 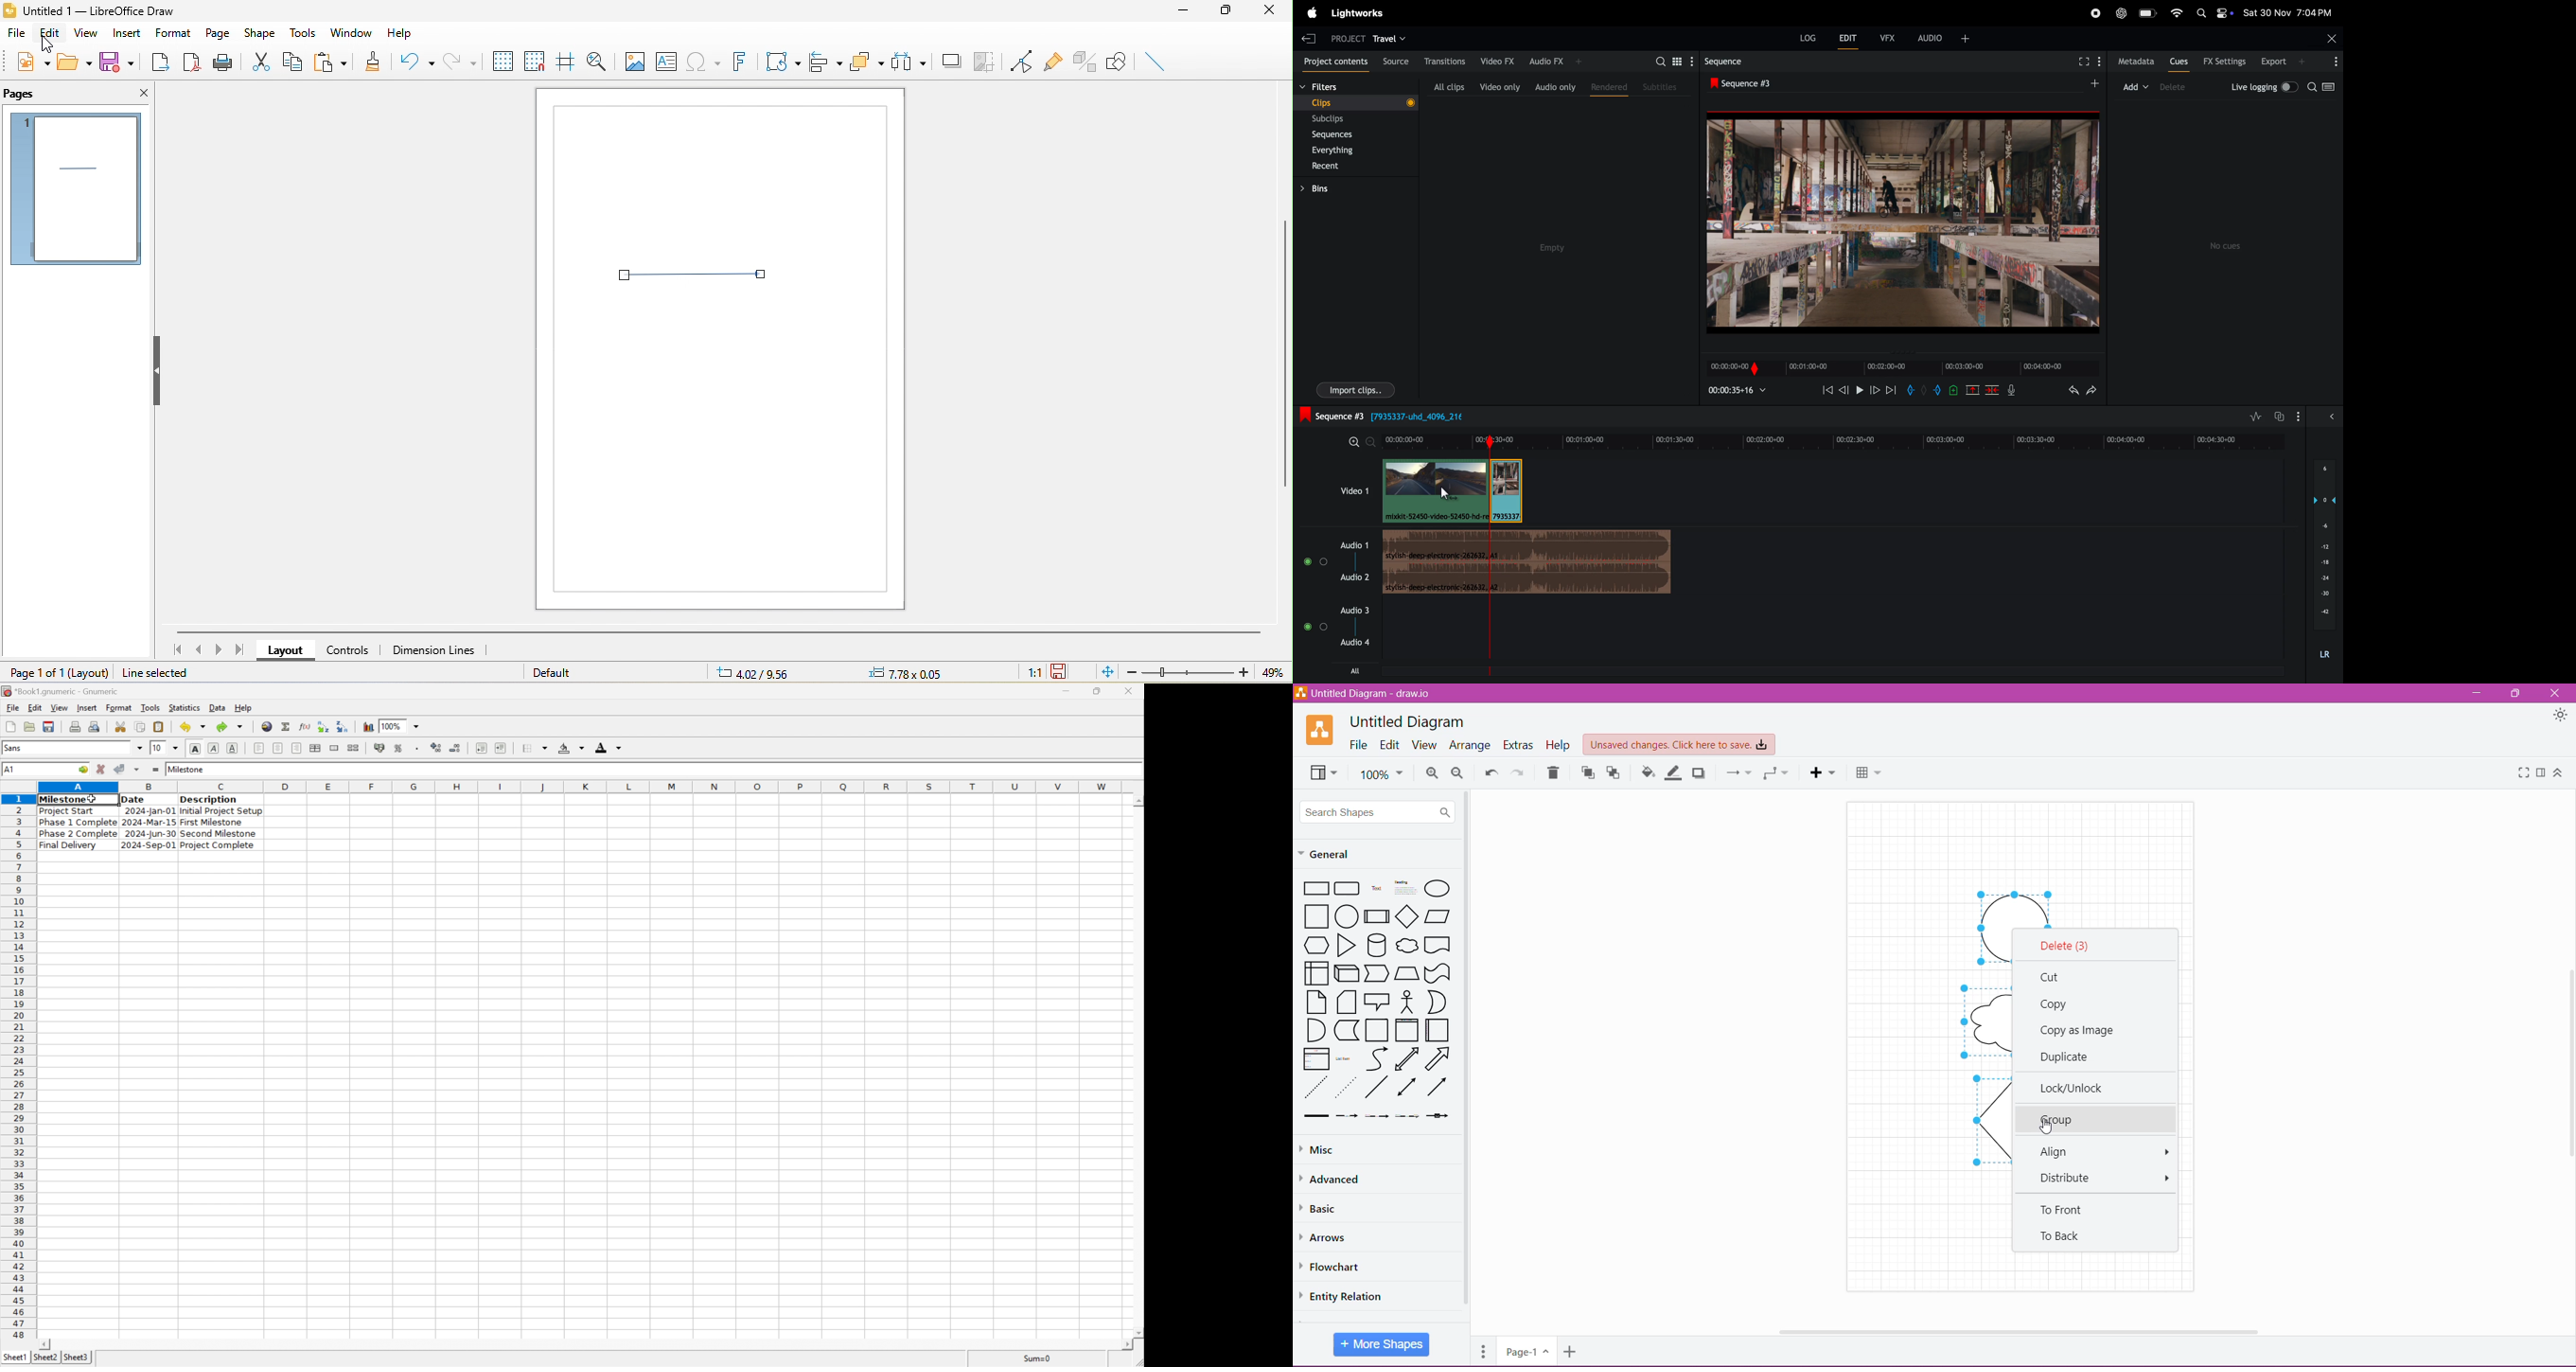 What do you see at coordinates (1565, 251) in the screenshot?
I see `Empty` at bounding box center [1565, 251].